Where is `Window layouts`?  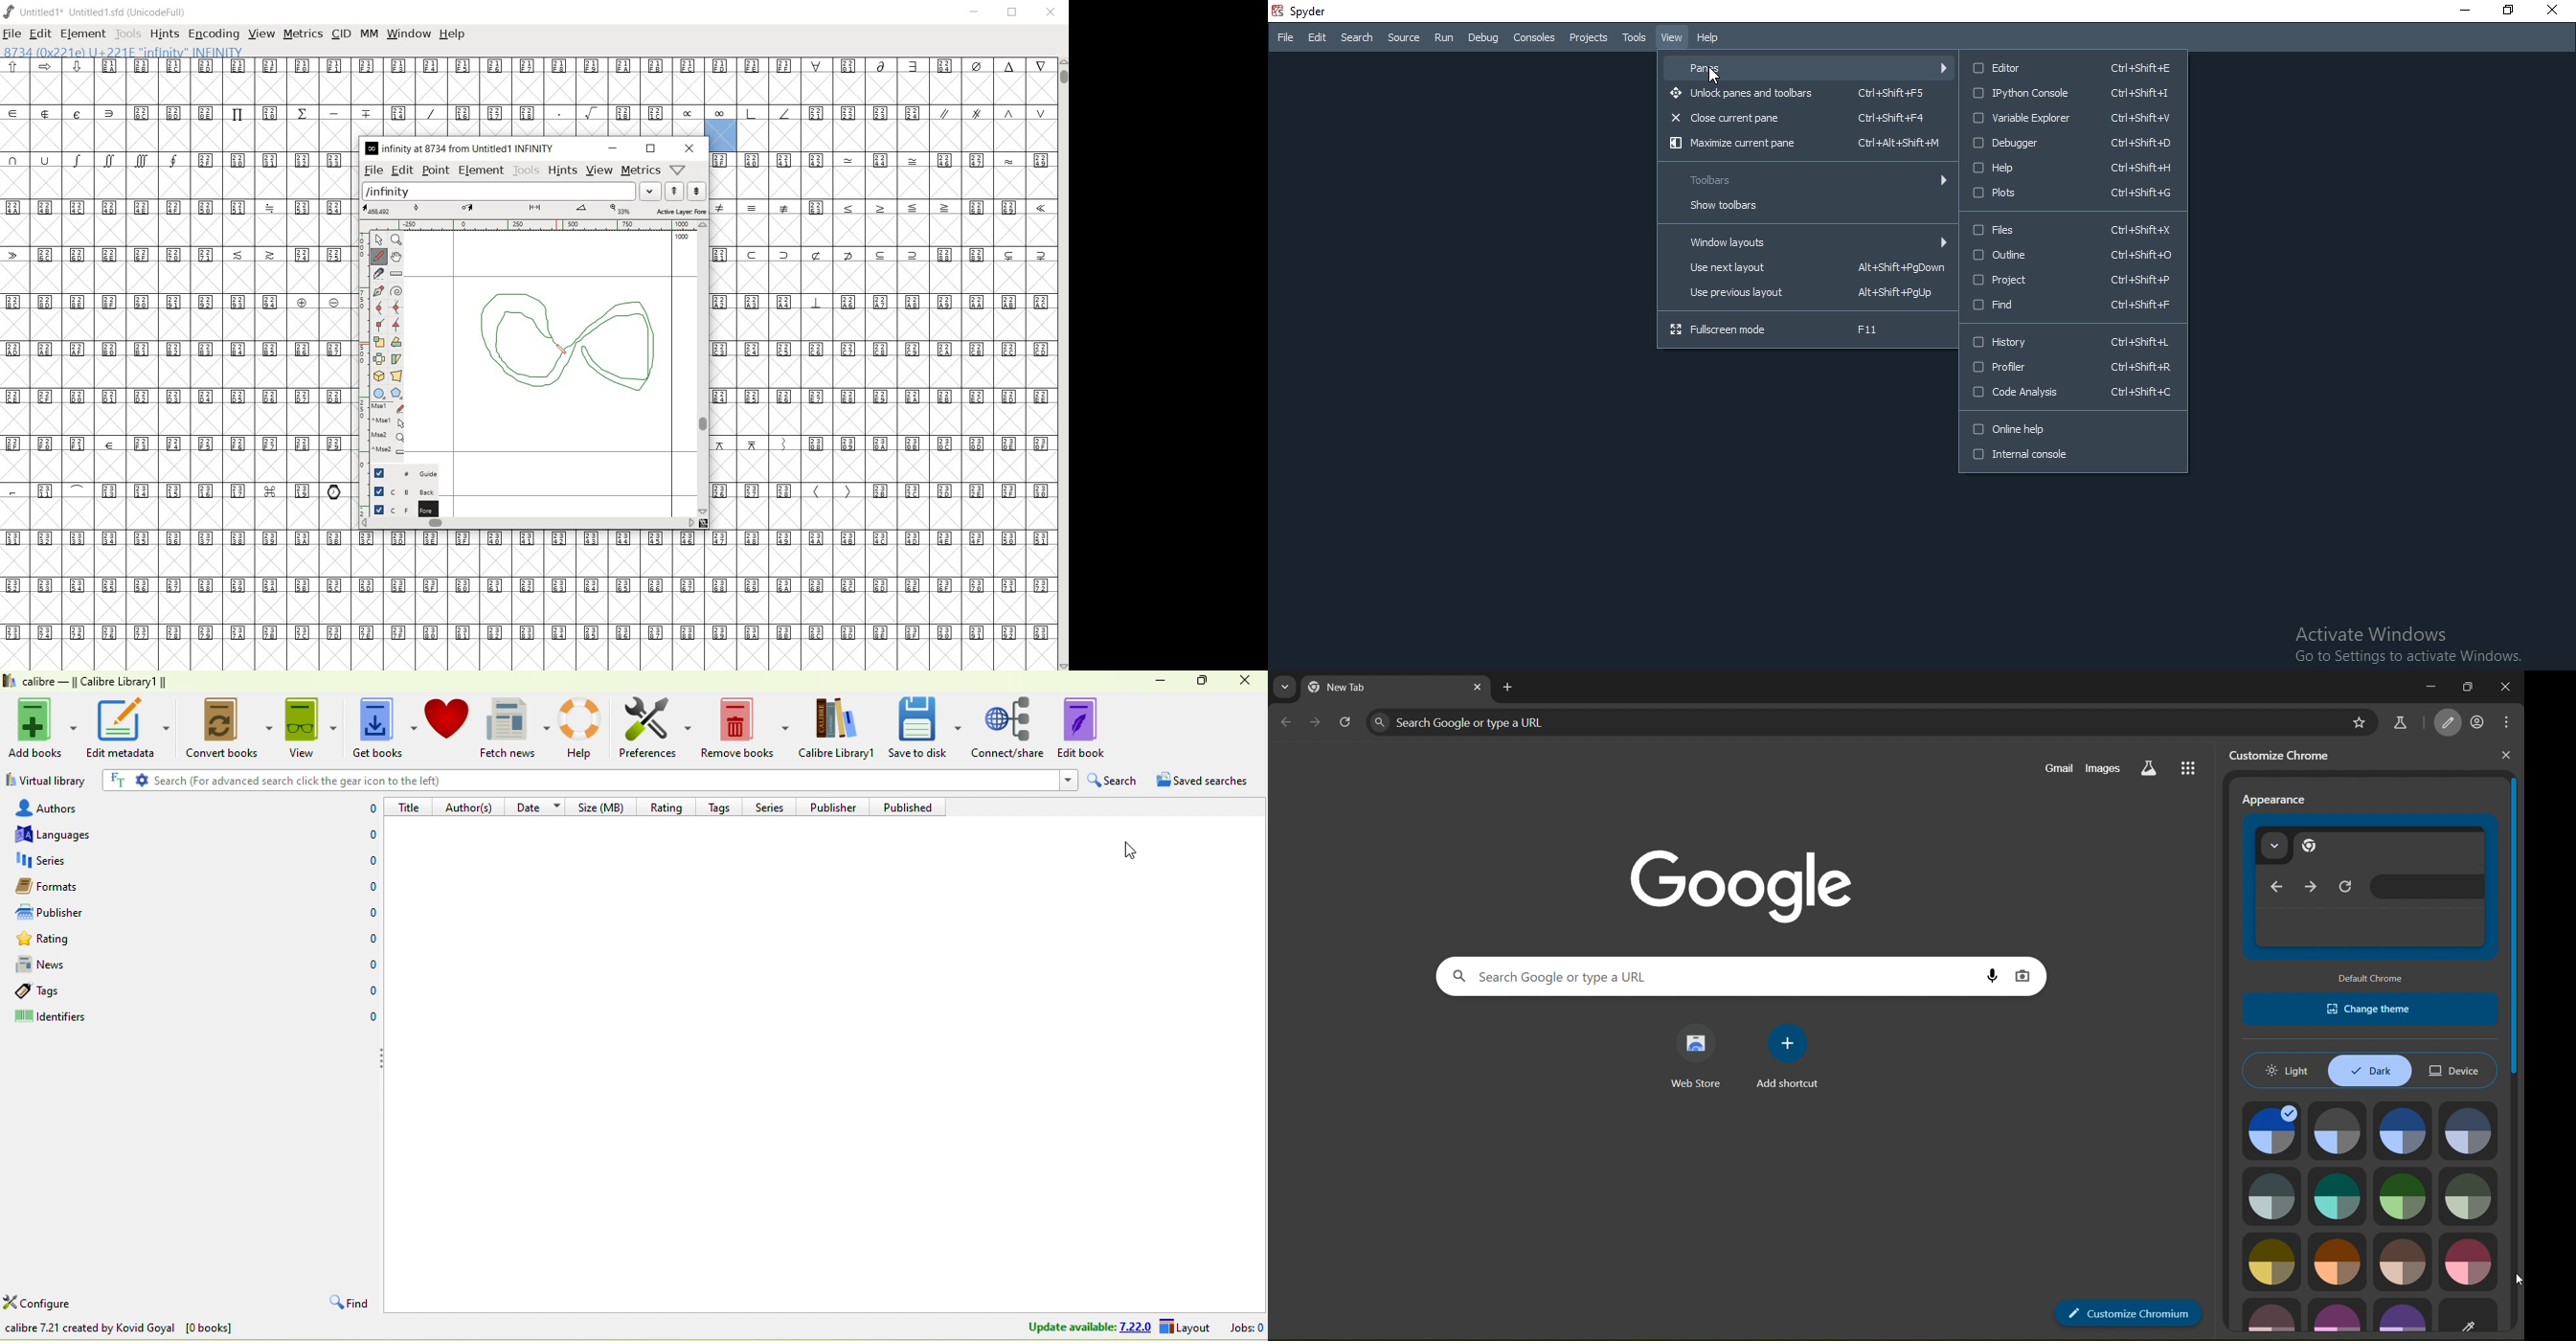 Window layouts is located at coordinates (1805, 241).